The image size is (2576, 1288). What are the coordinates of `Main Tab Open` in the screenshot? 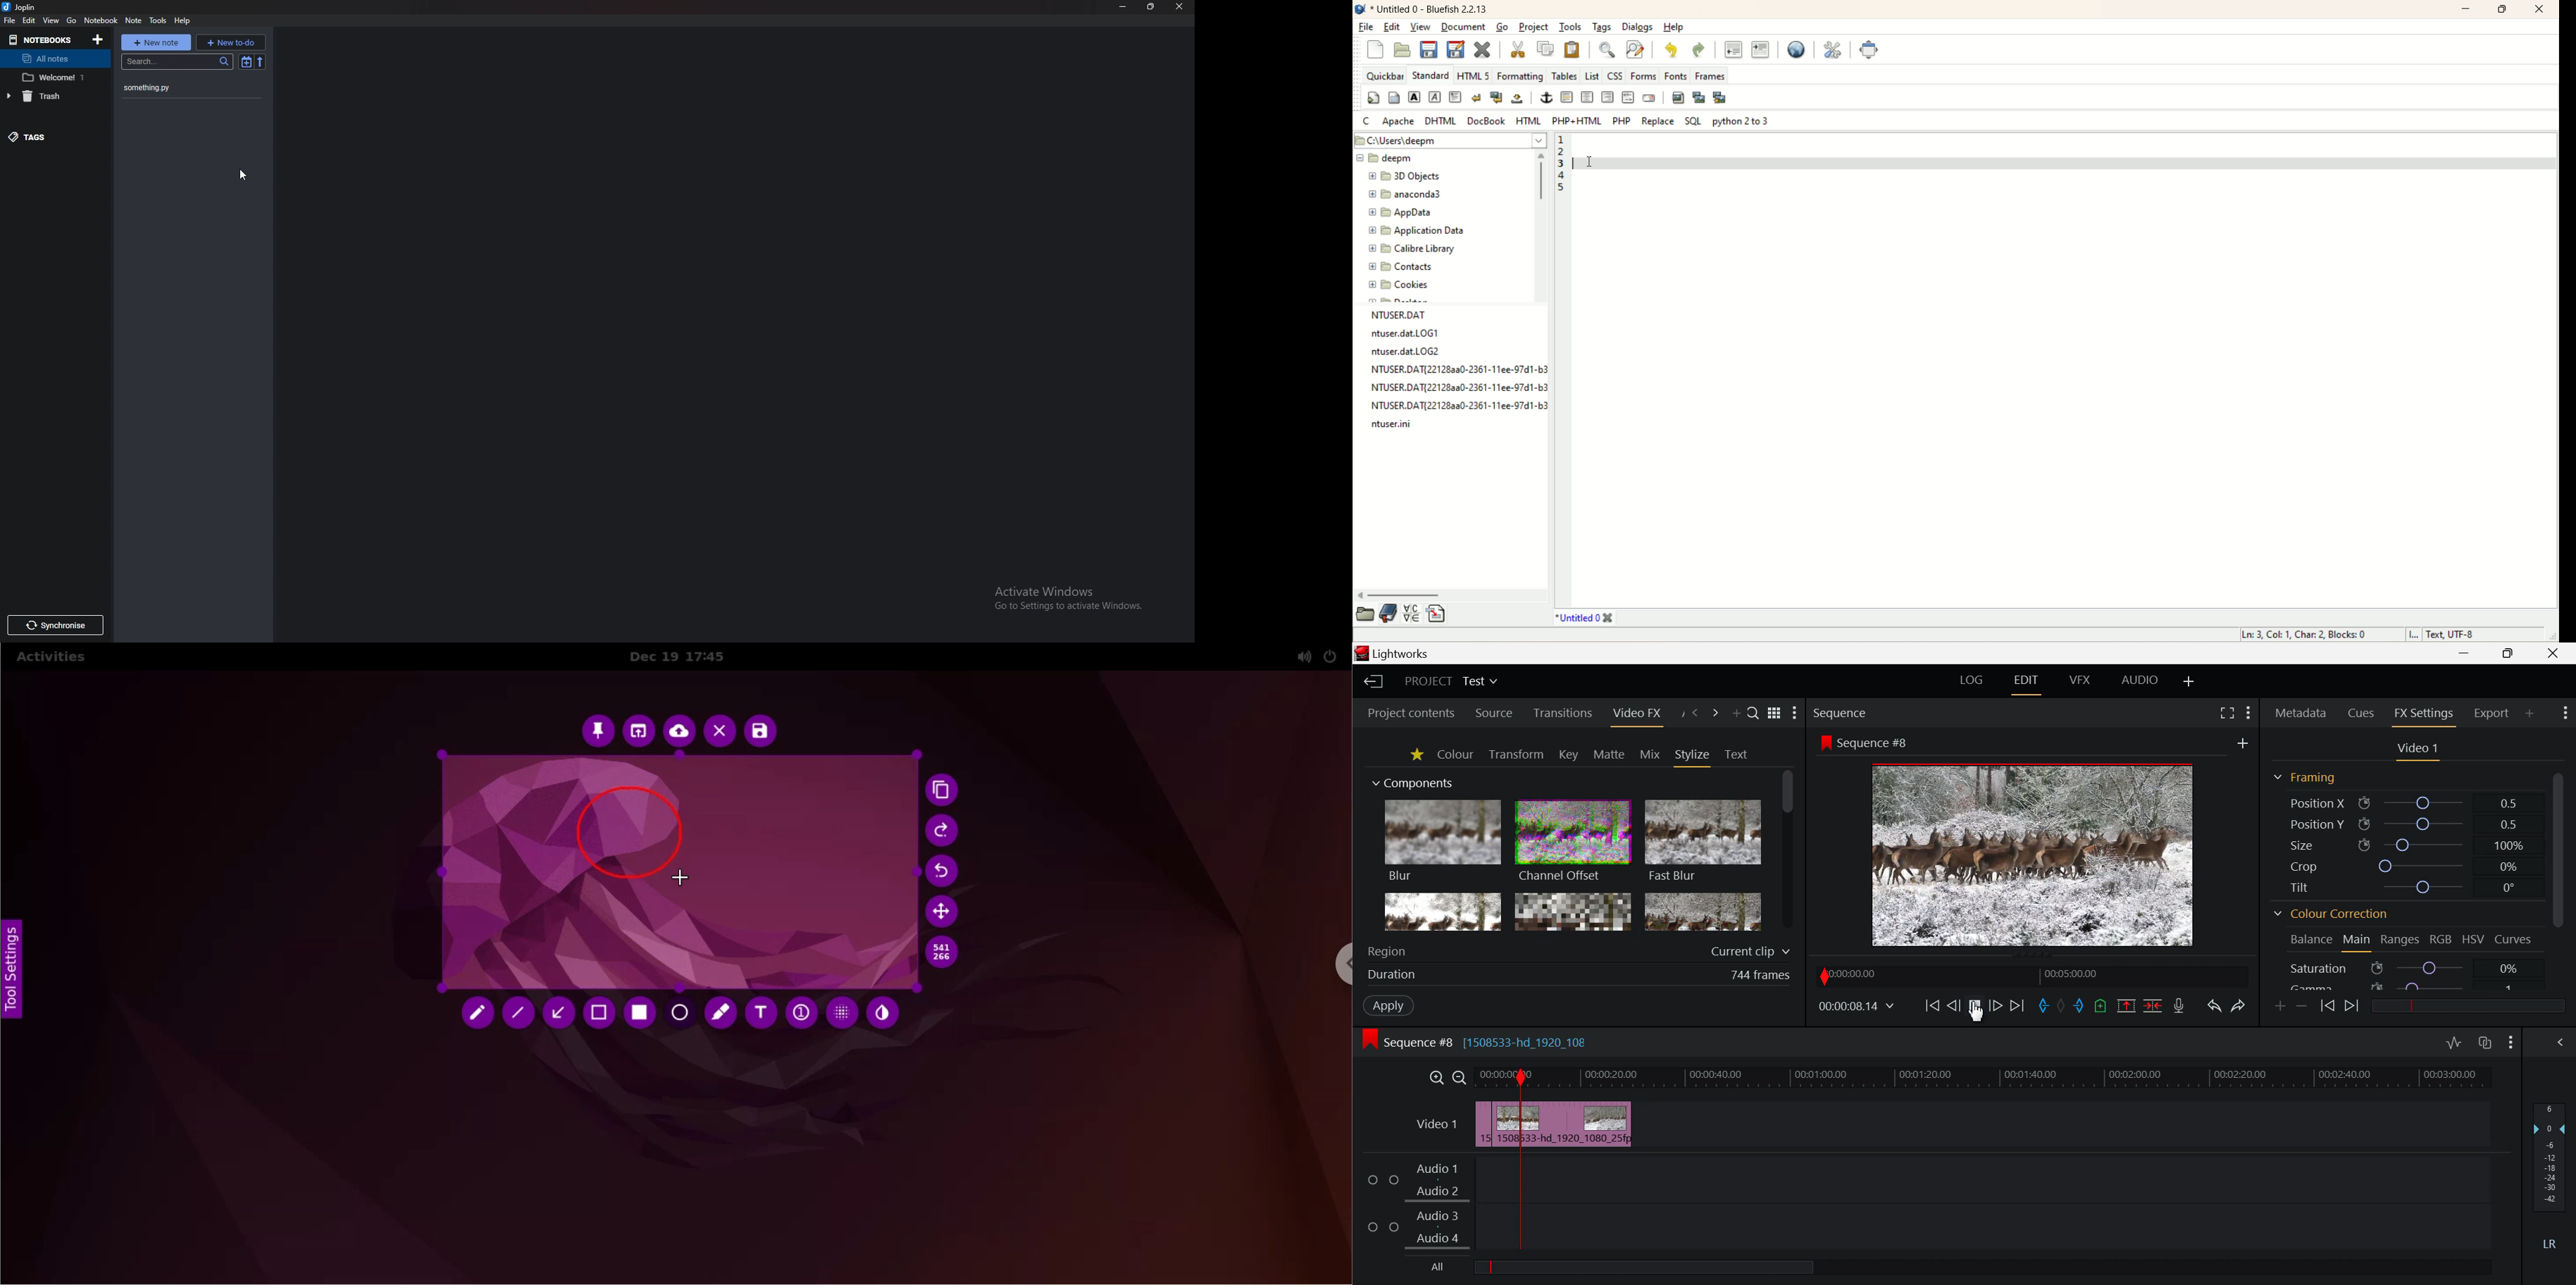 It's located at (2356, 941).